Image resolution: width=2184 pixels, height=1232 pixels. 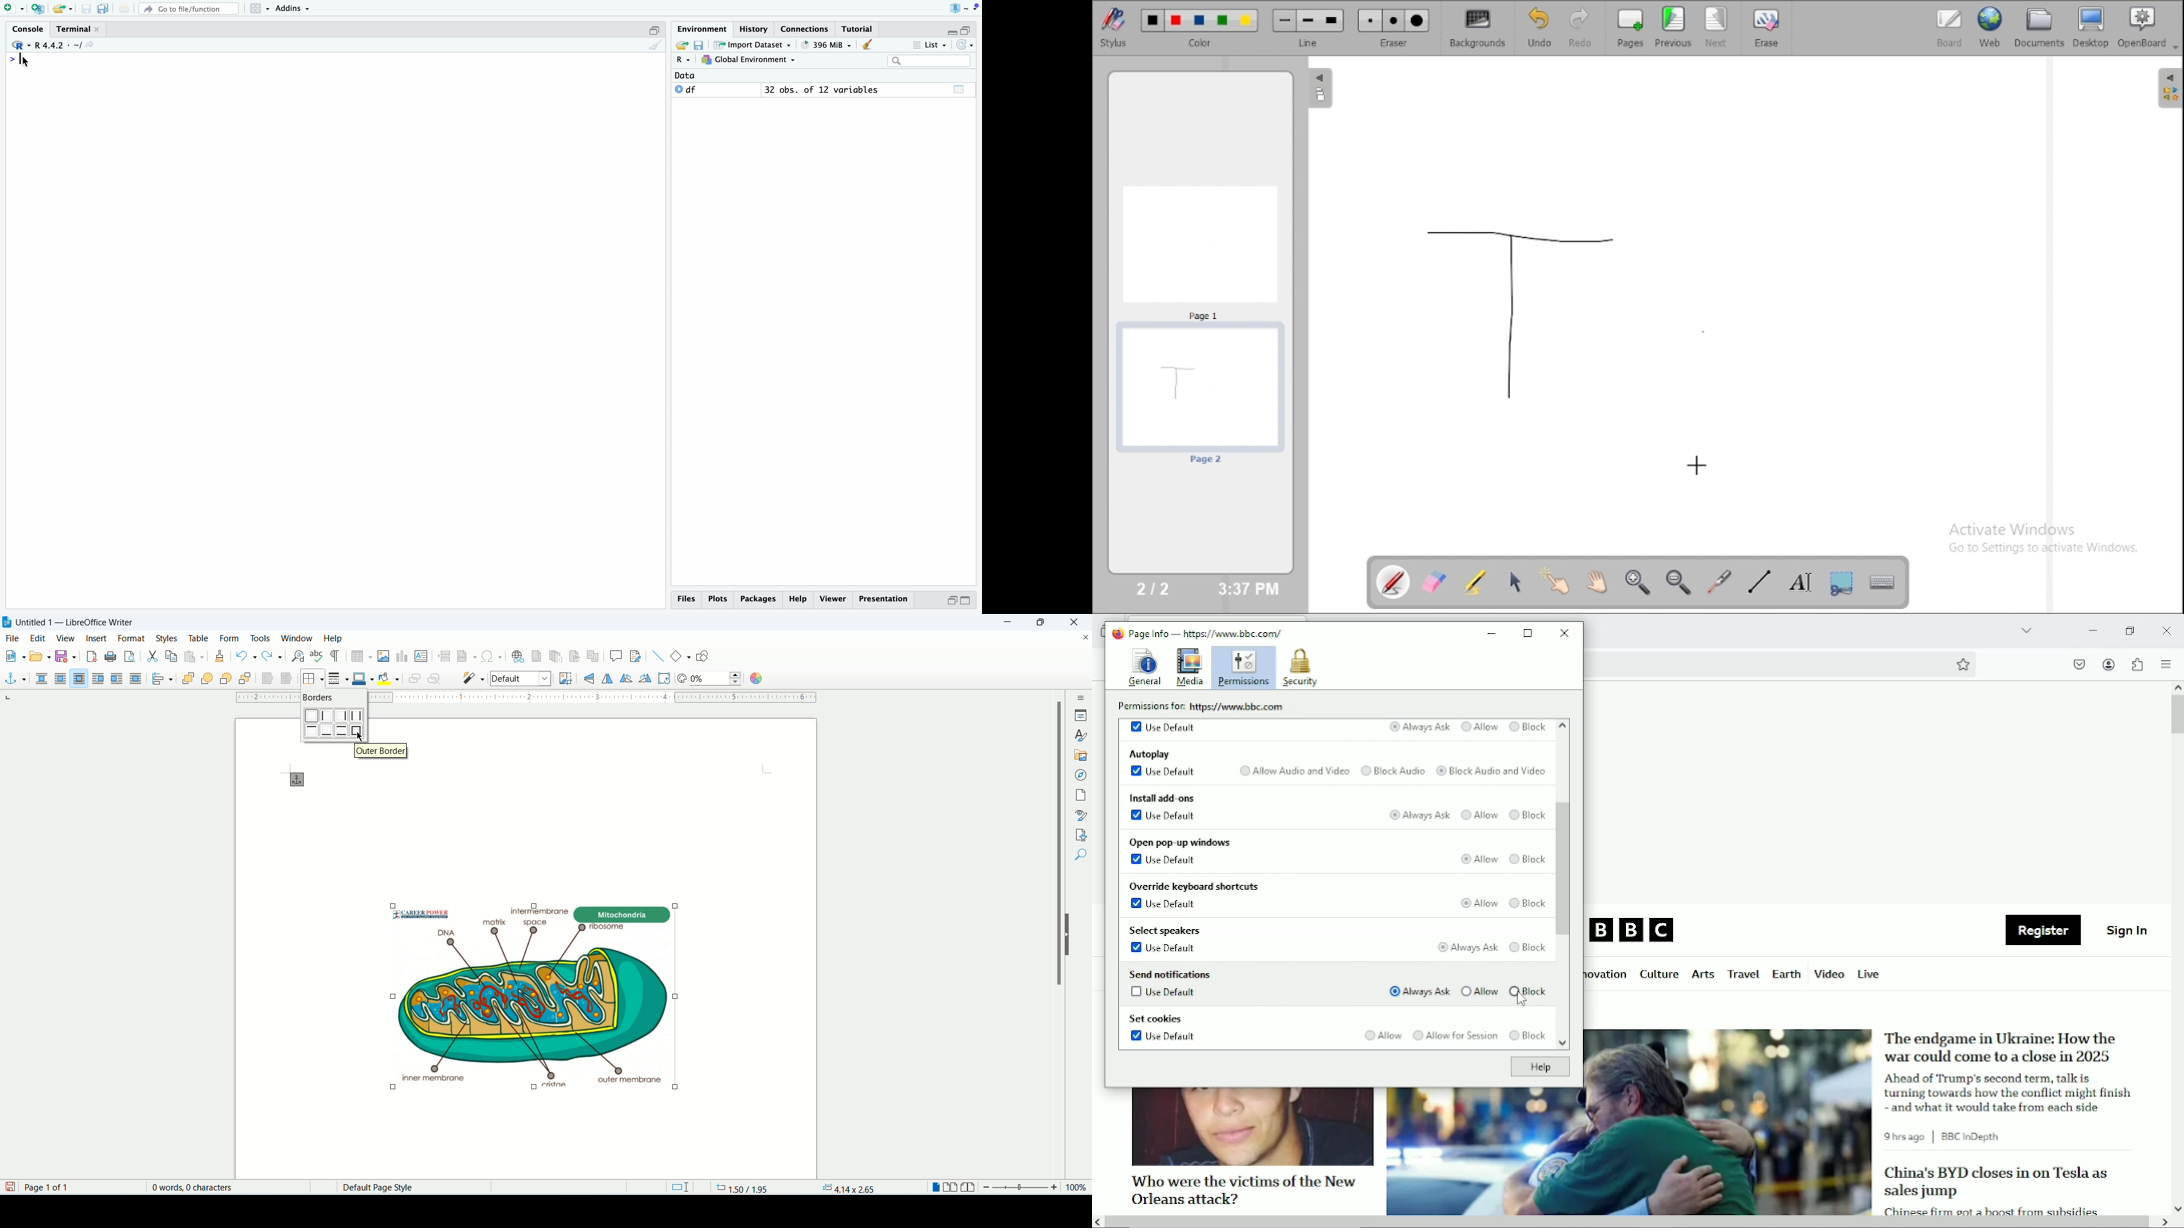 I want to click on bottom border, so click(x=328, y=731).